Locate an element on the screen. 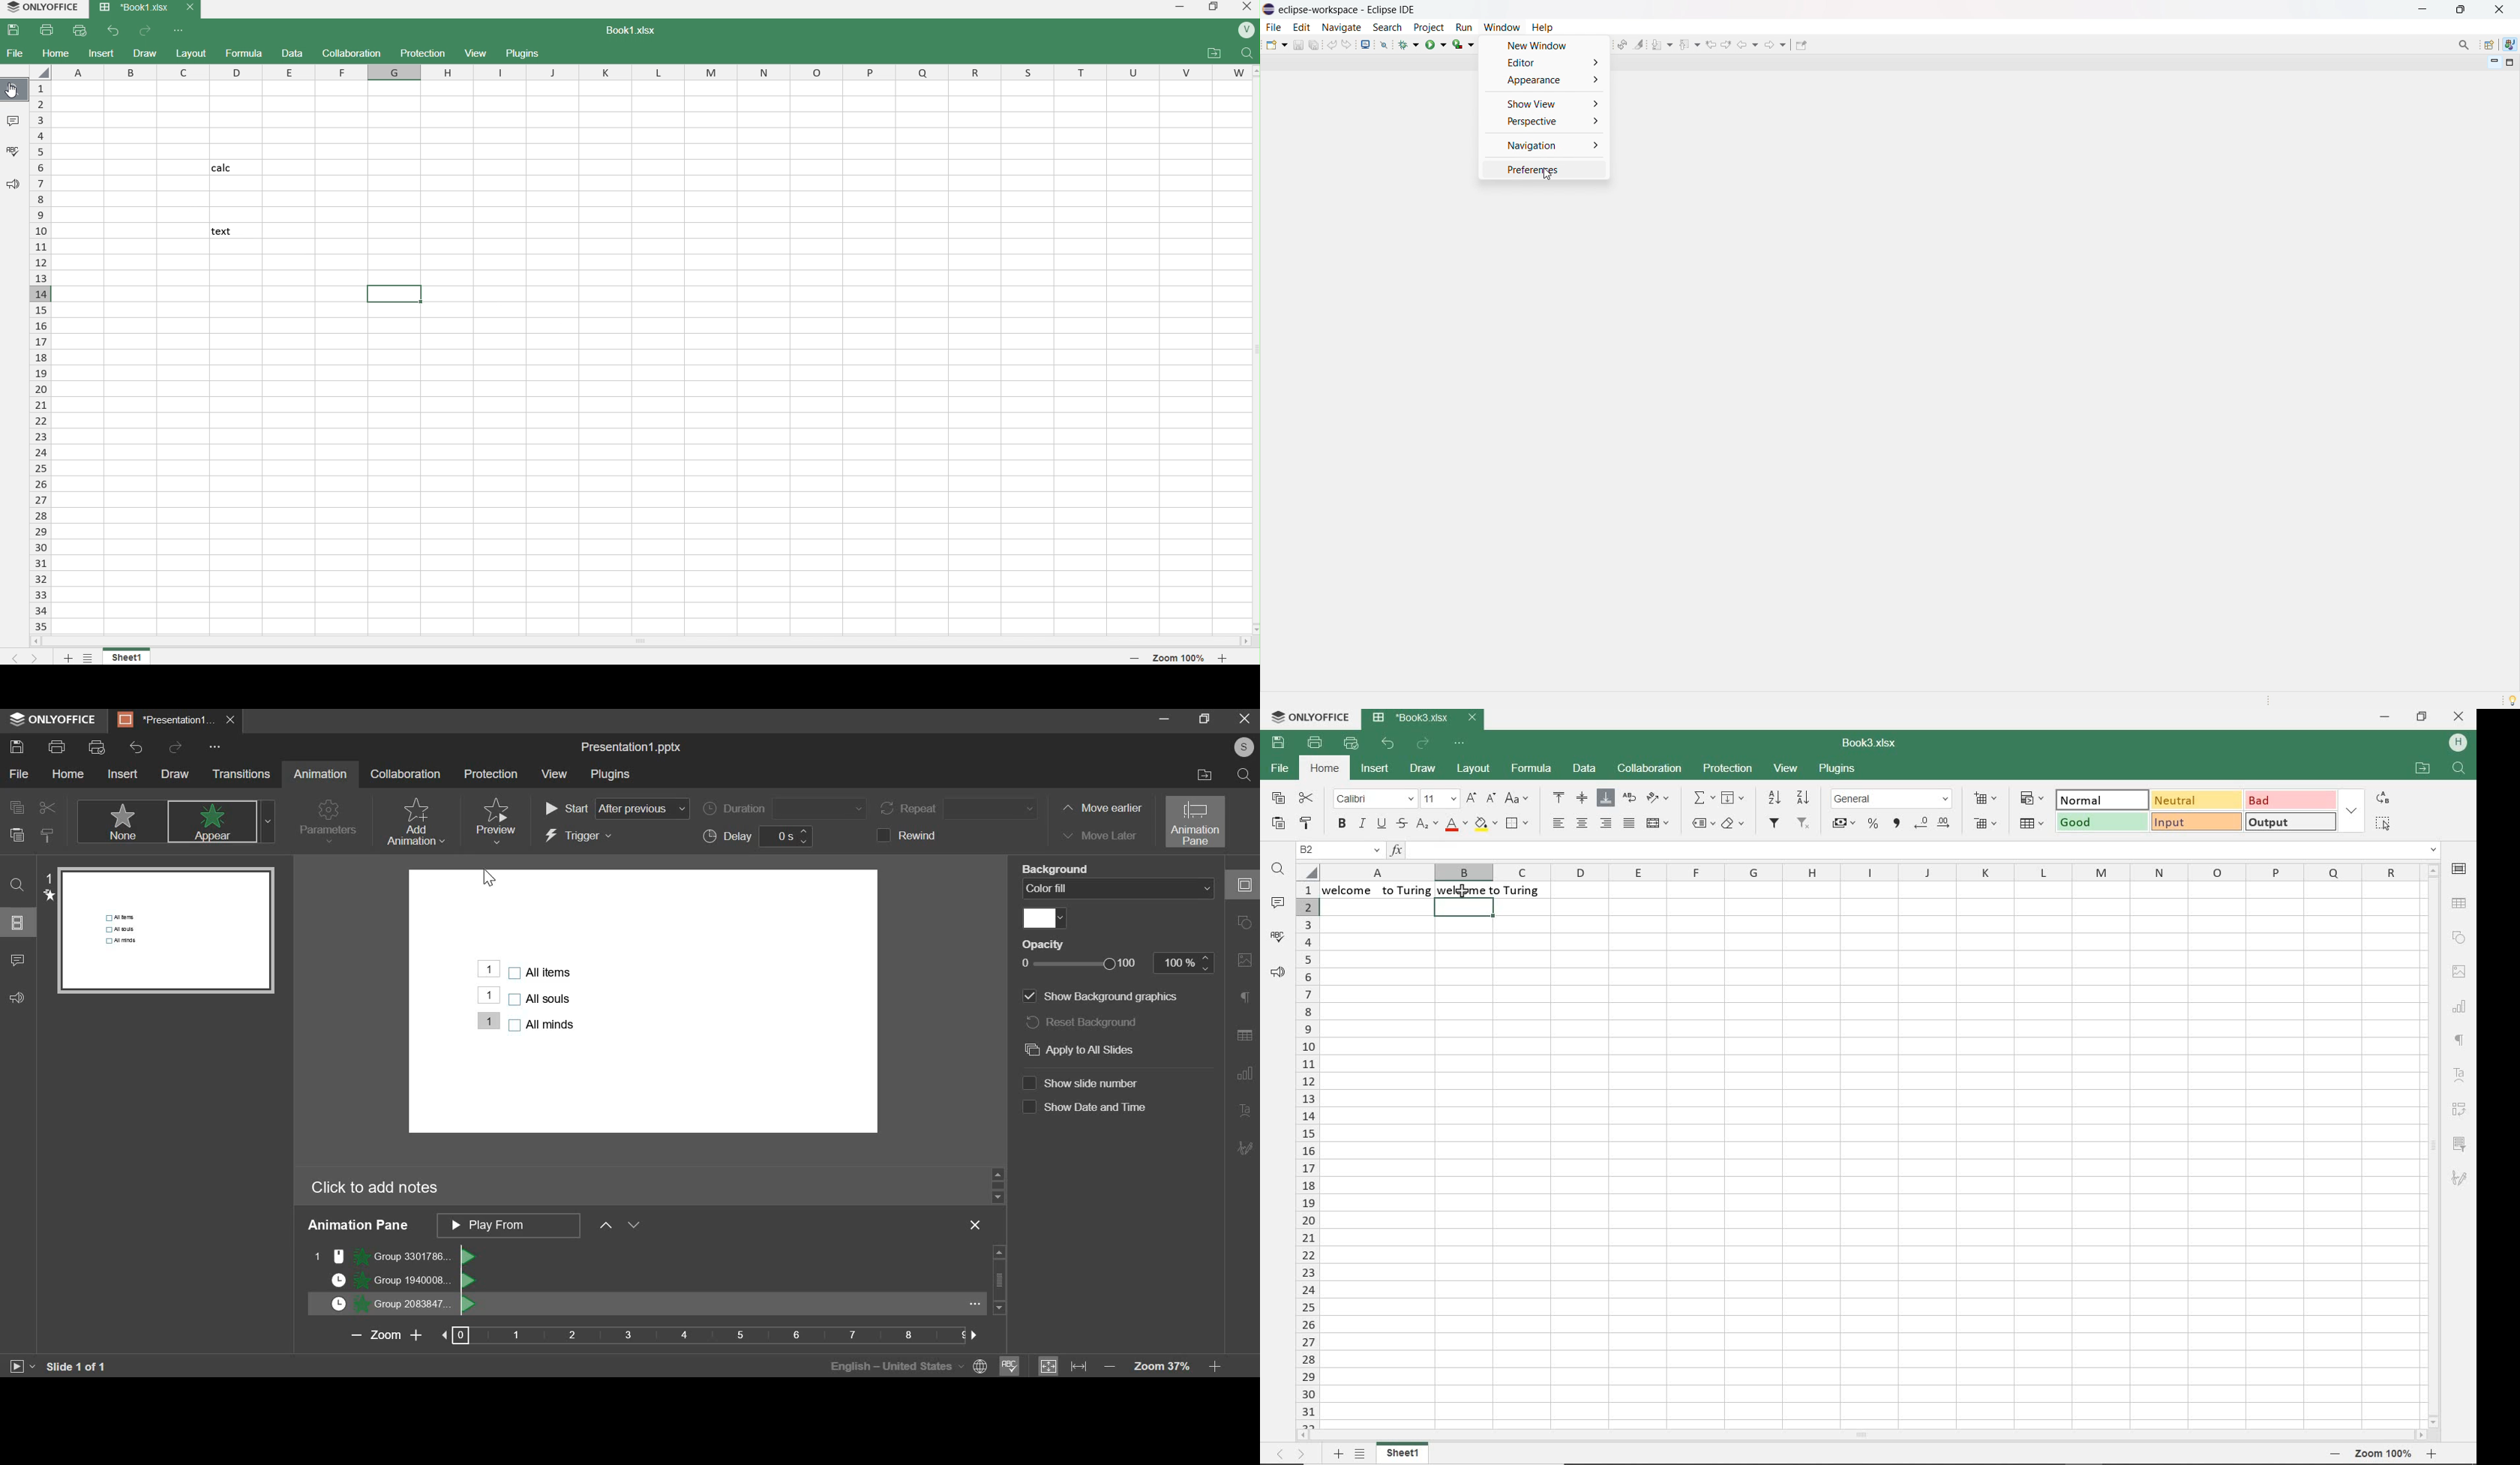  chart is located at coordinates (2461, 1007).